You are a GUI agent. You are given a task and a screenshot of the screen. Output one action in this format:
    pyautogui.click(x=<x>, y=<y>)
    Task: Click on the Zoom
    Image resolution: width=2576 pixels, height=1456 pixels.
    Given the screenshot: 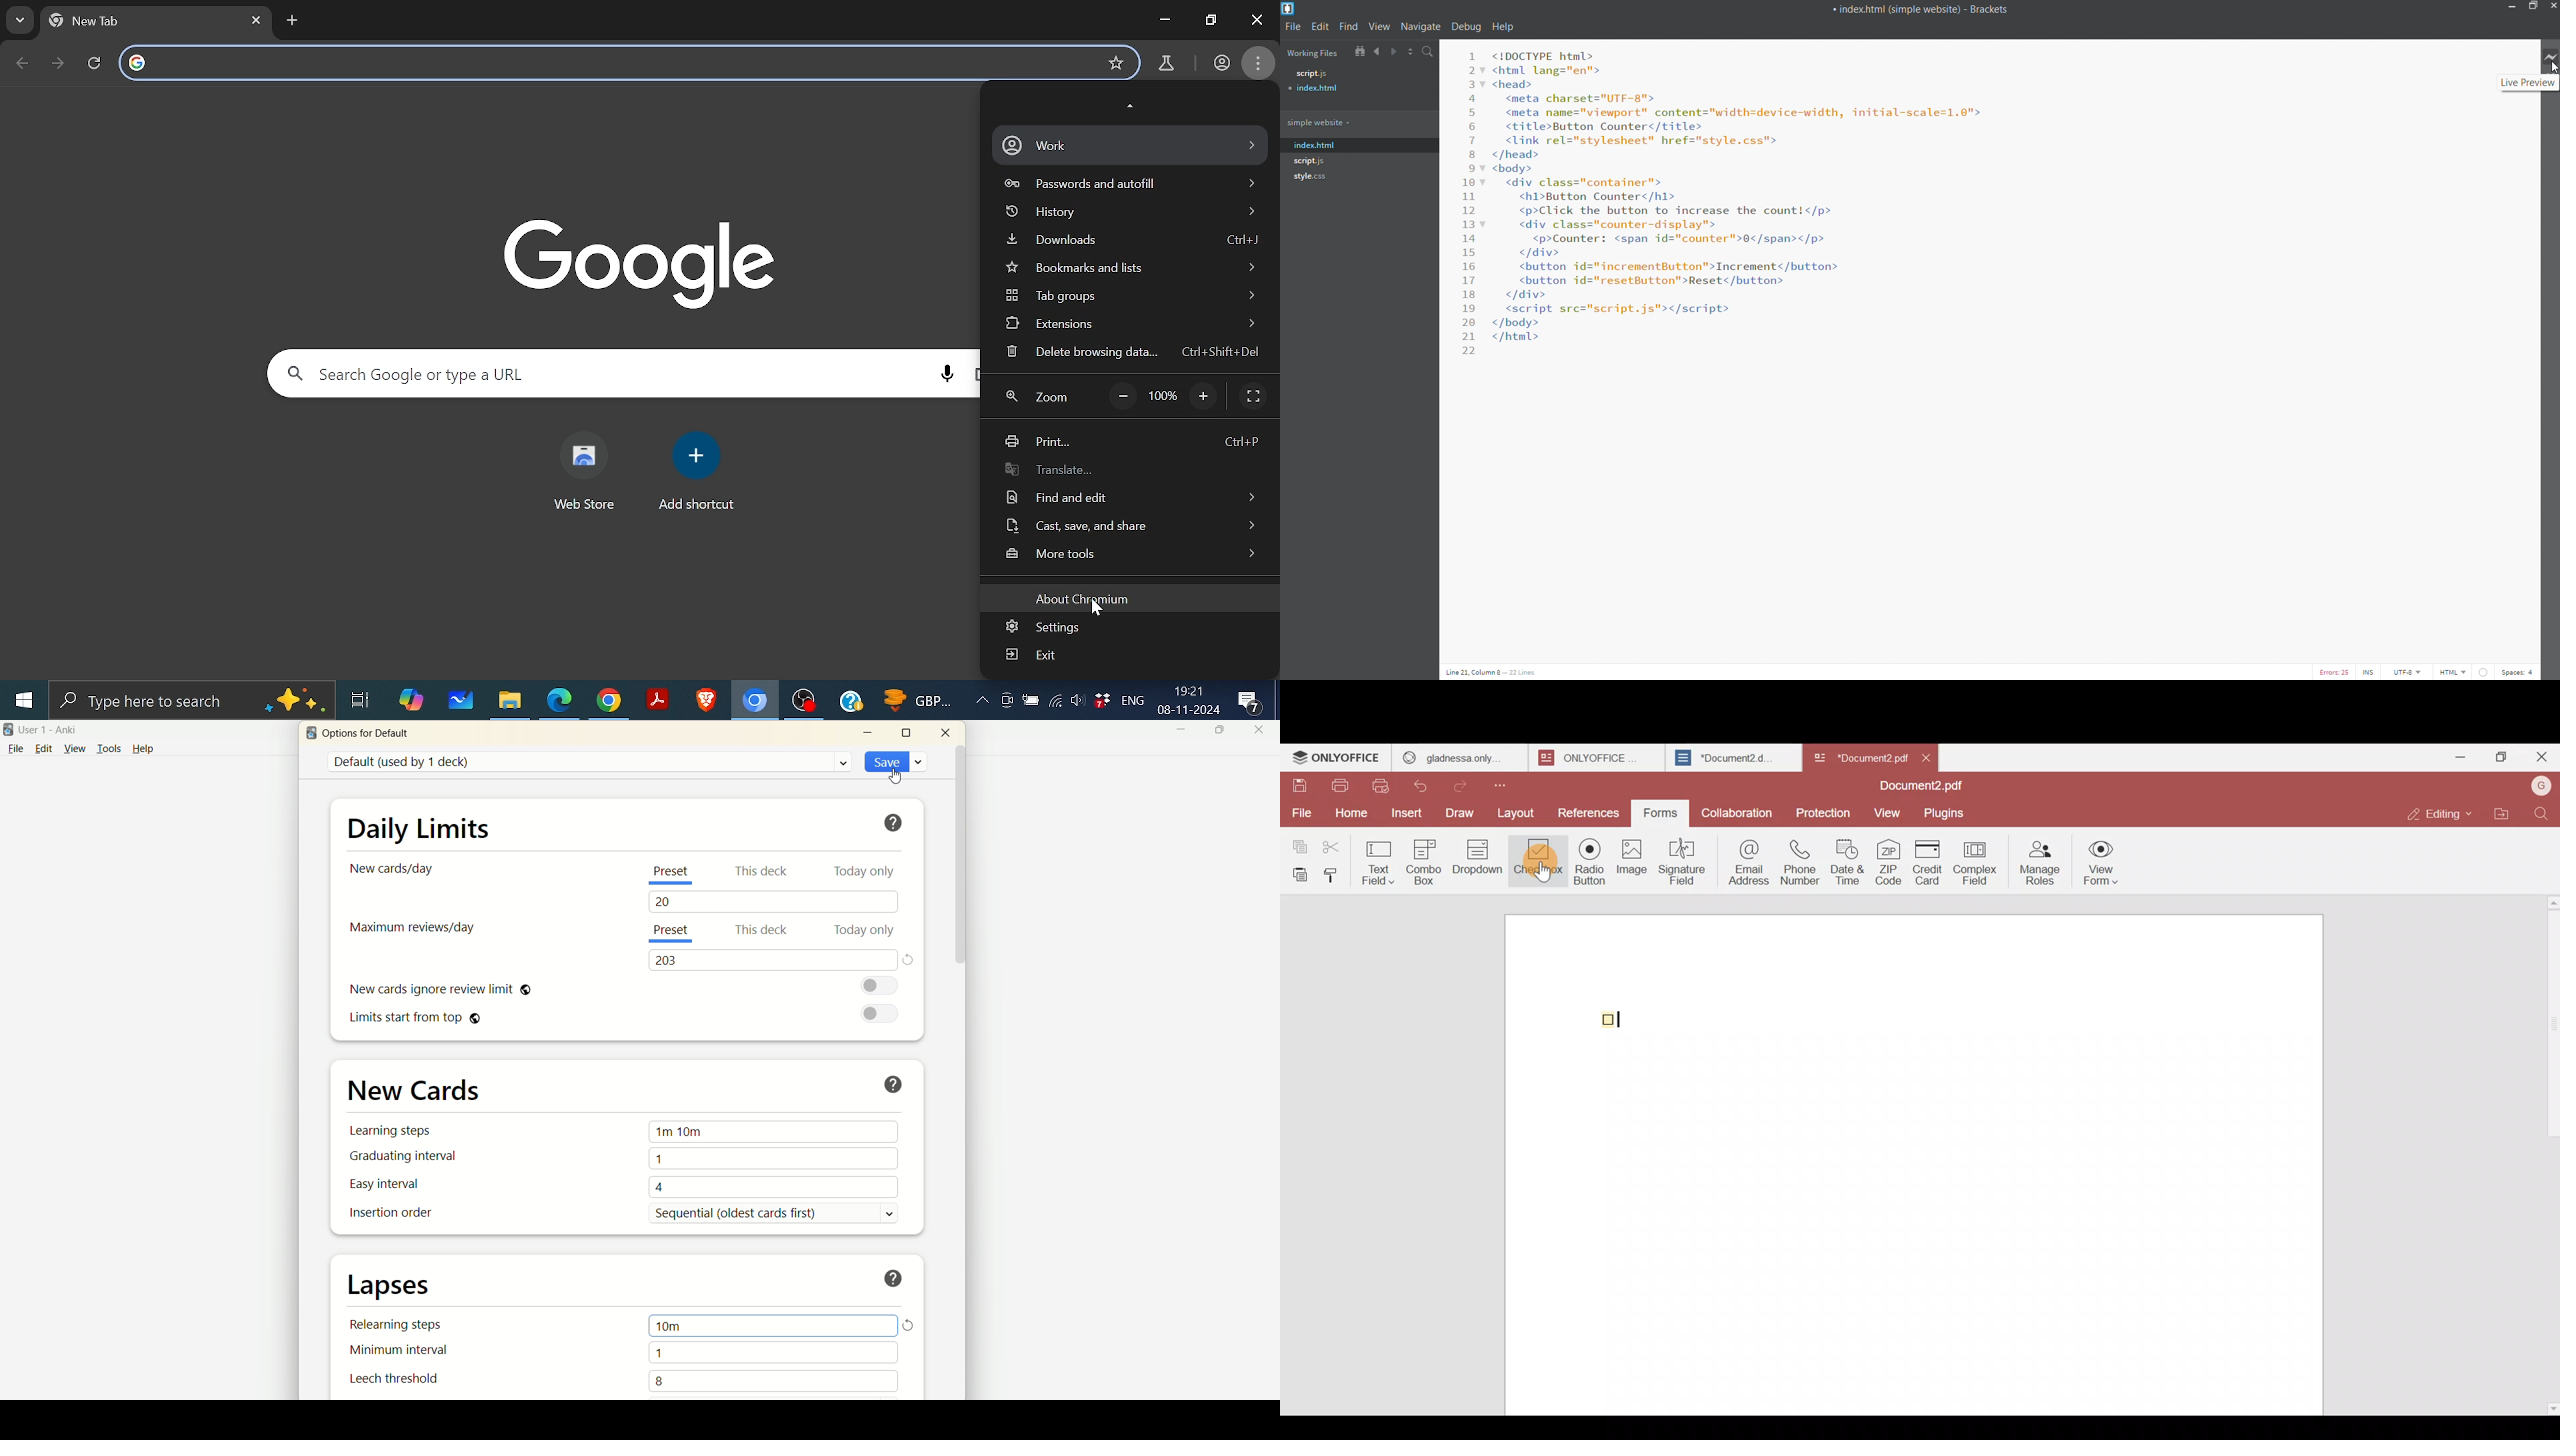 What is the action you would take?
    pyautogui.click(x=1037, y=398)
    